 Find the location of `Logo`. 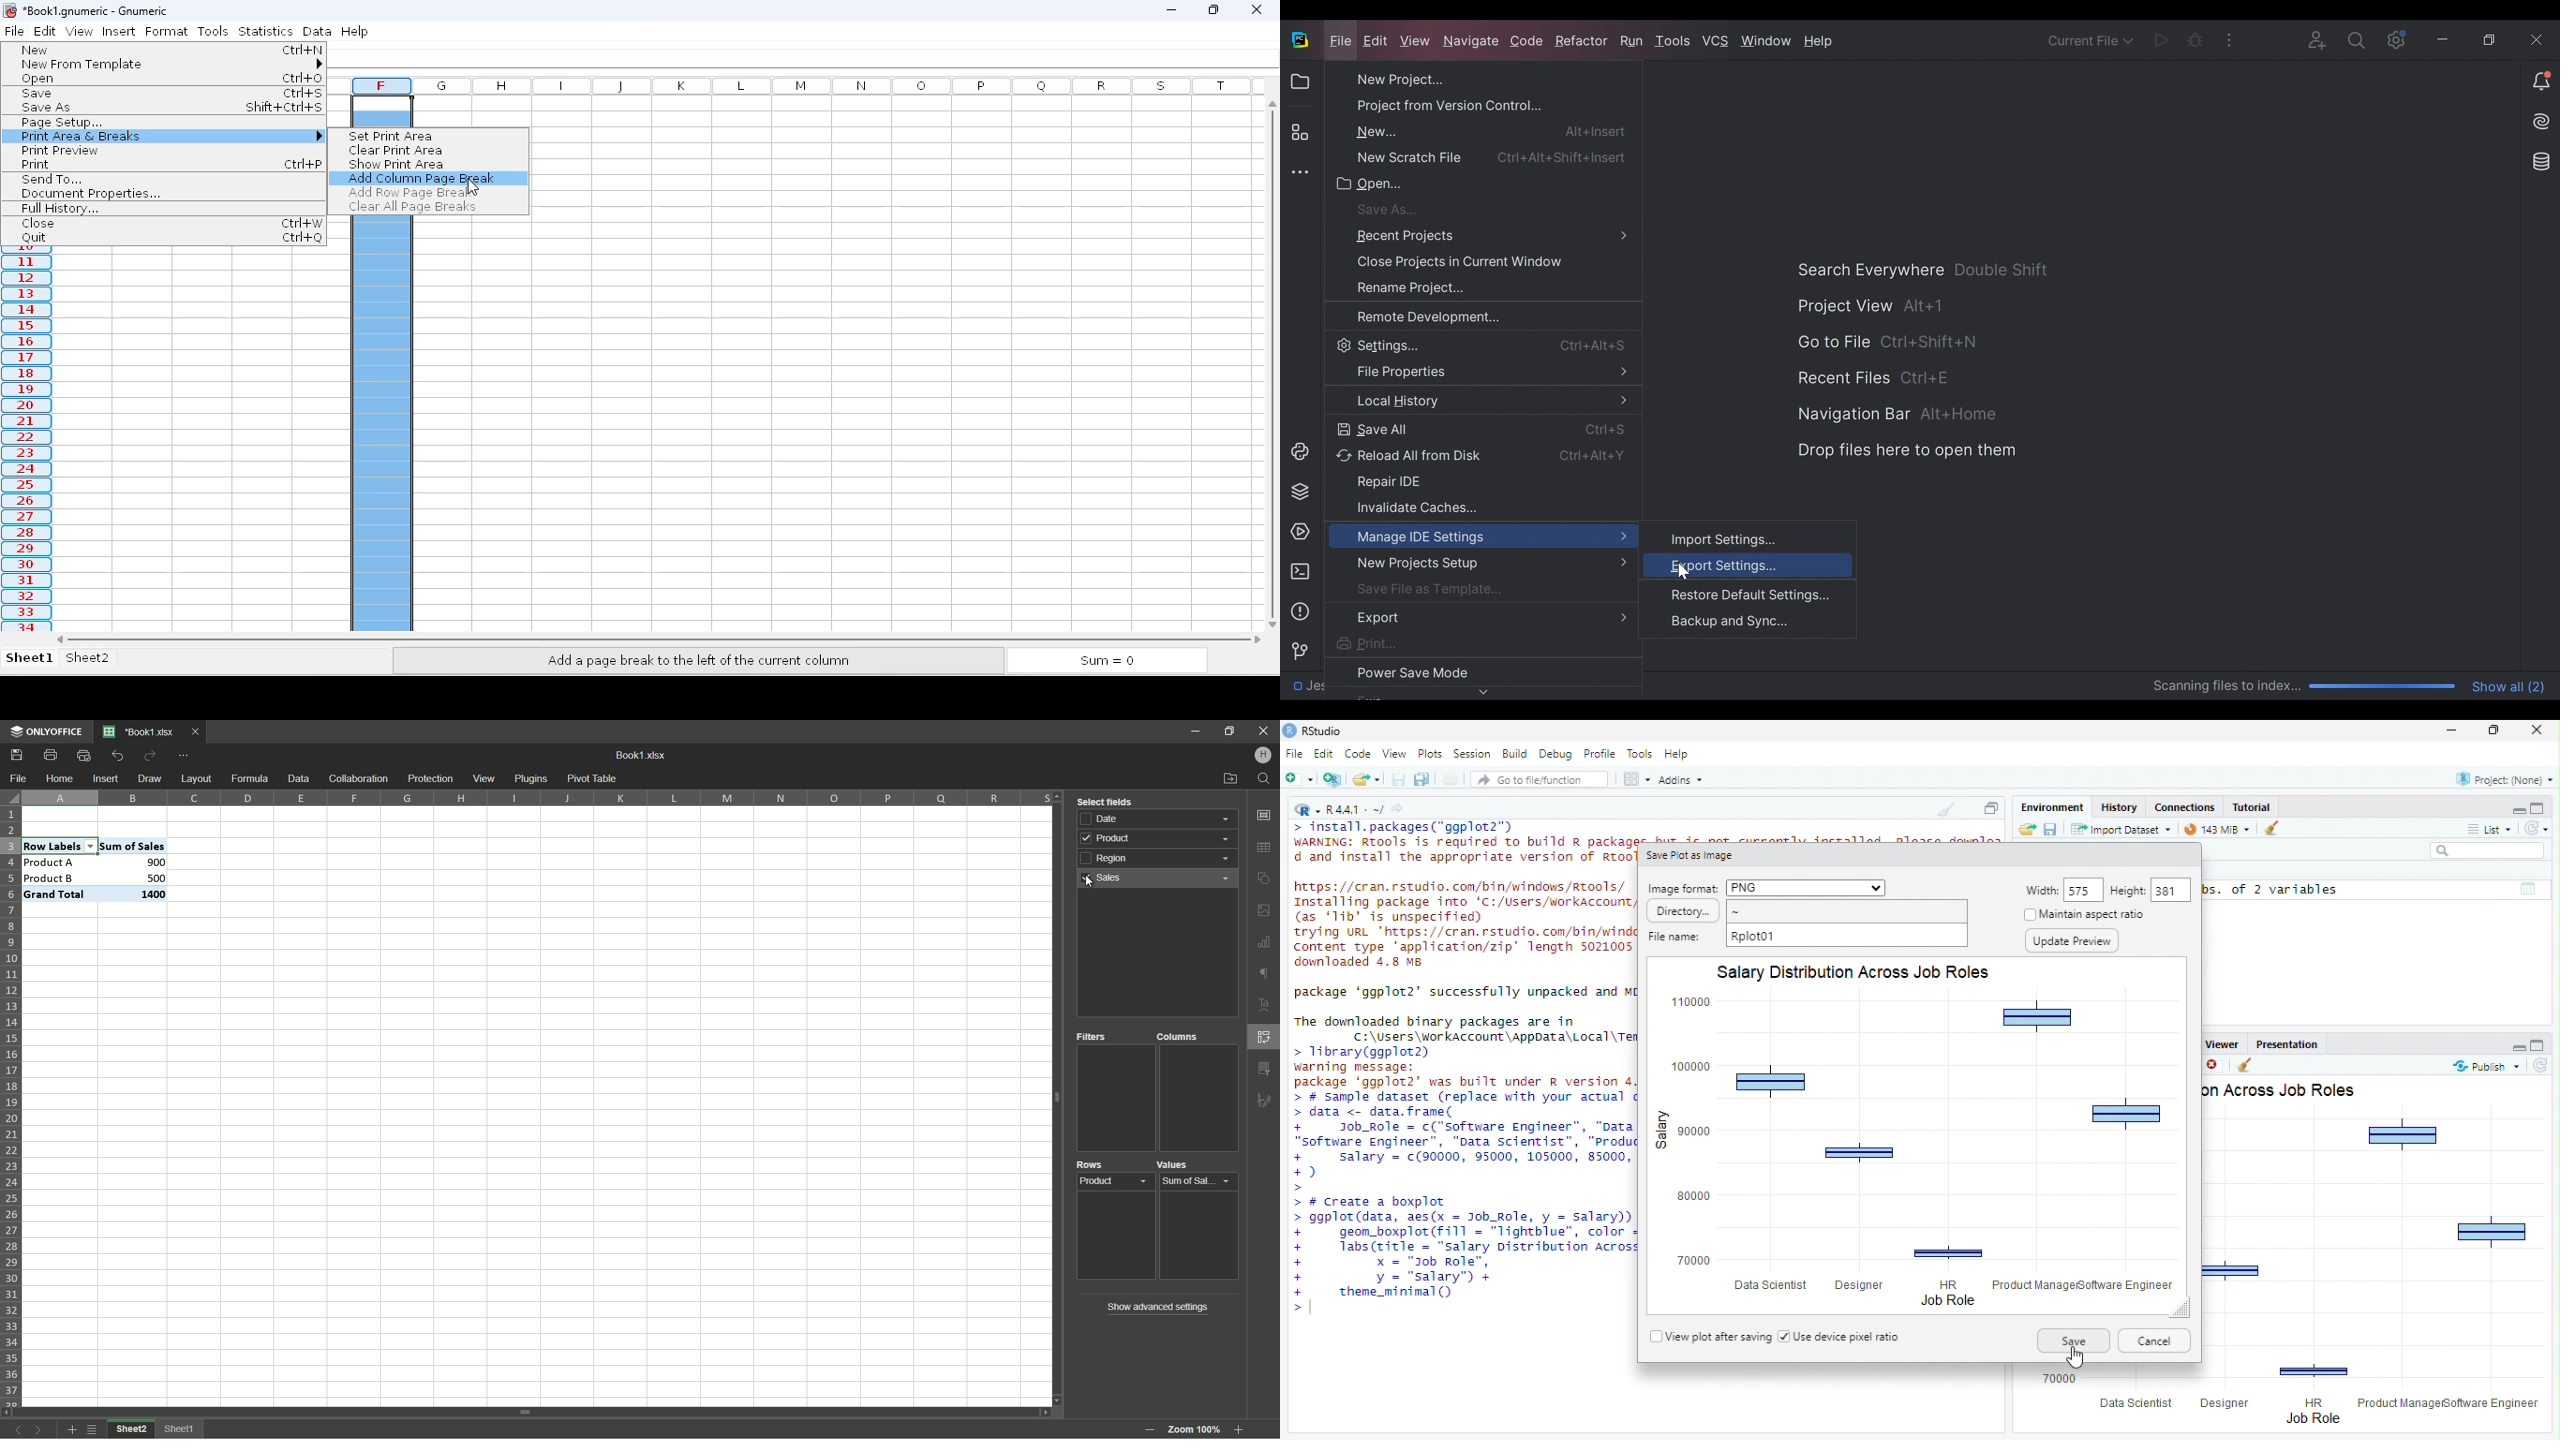

Logo is located at coordinates (1290, 730).